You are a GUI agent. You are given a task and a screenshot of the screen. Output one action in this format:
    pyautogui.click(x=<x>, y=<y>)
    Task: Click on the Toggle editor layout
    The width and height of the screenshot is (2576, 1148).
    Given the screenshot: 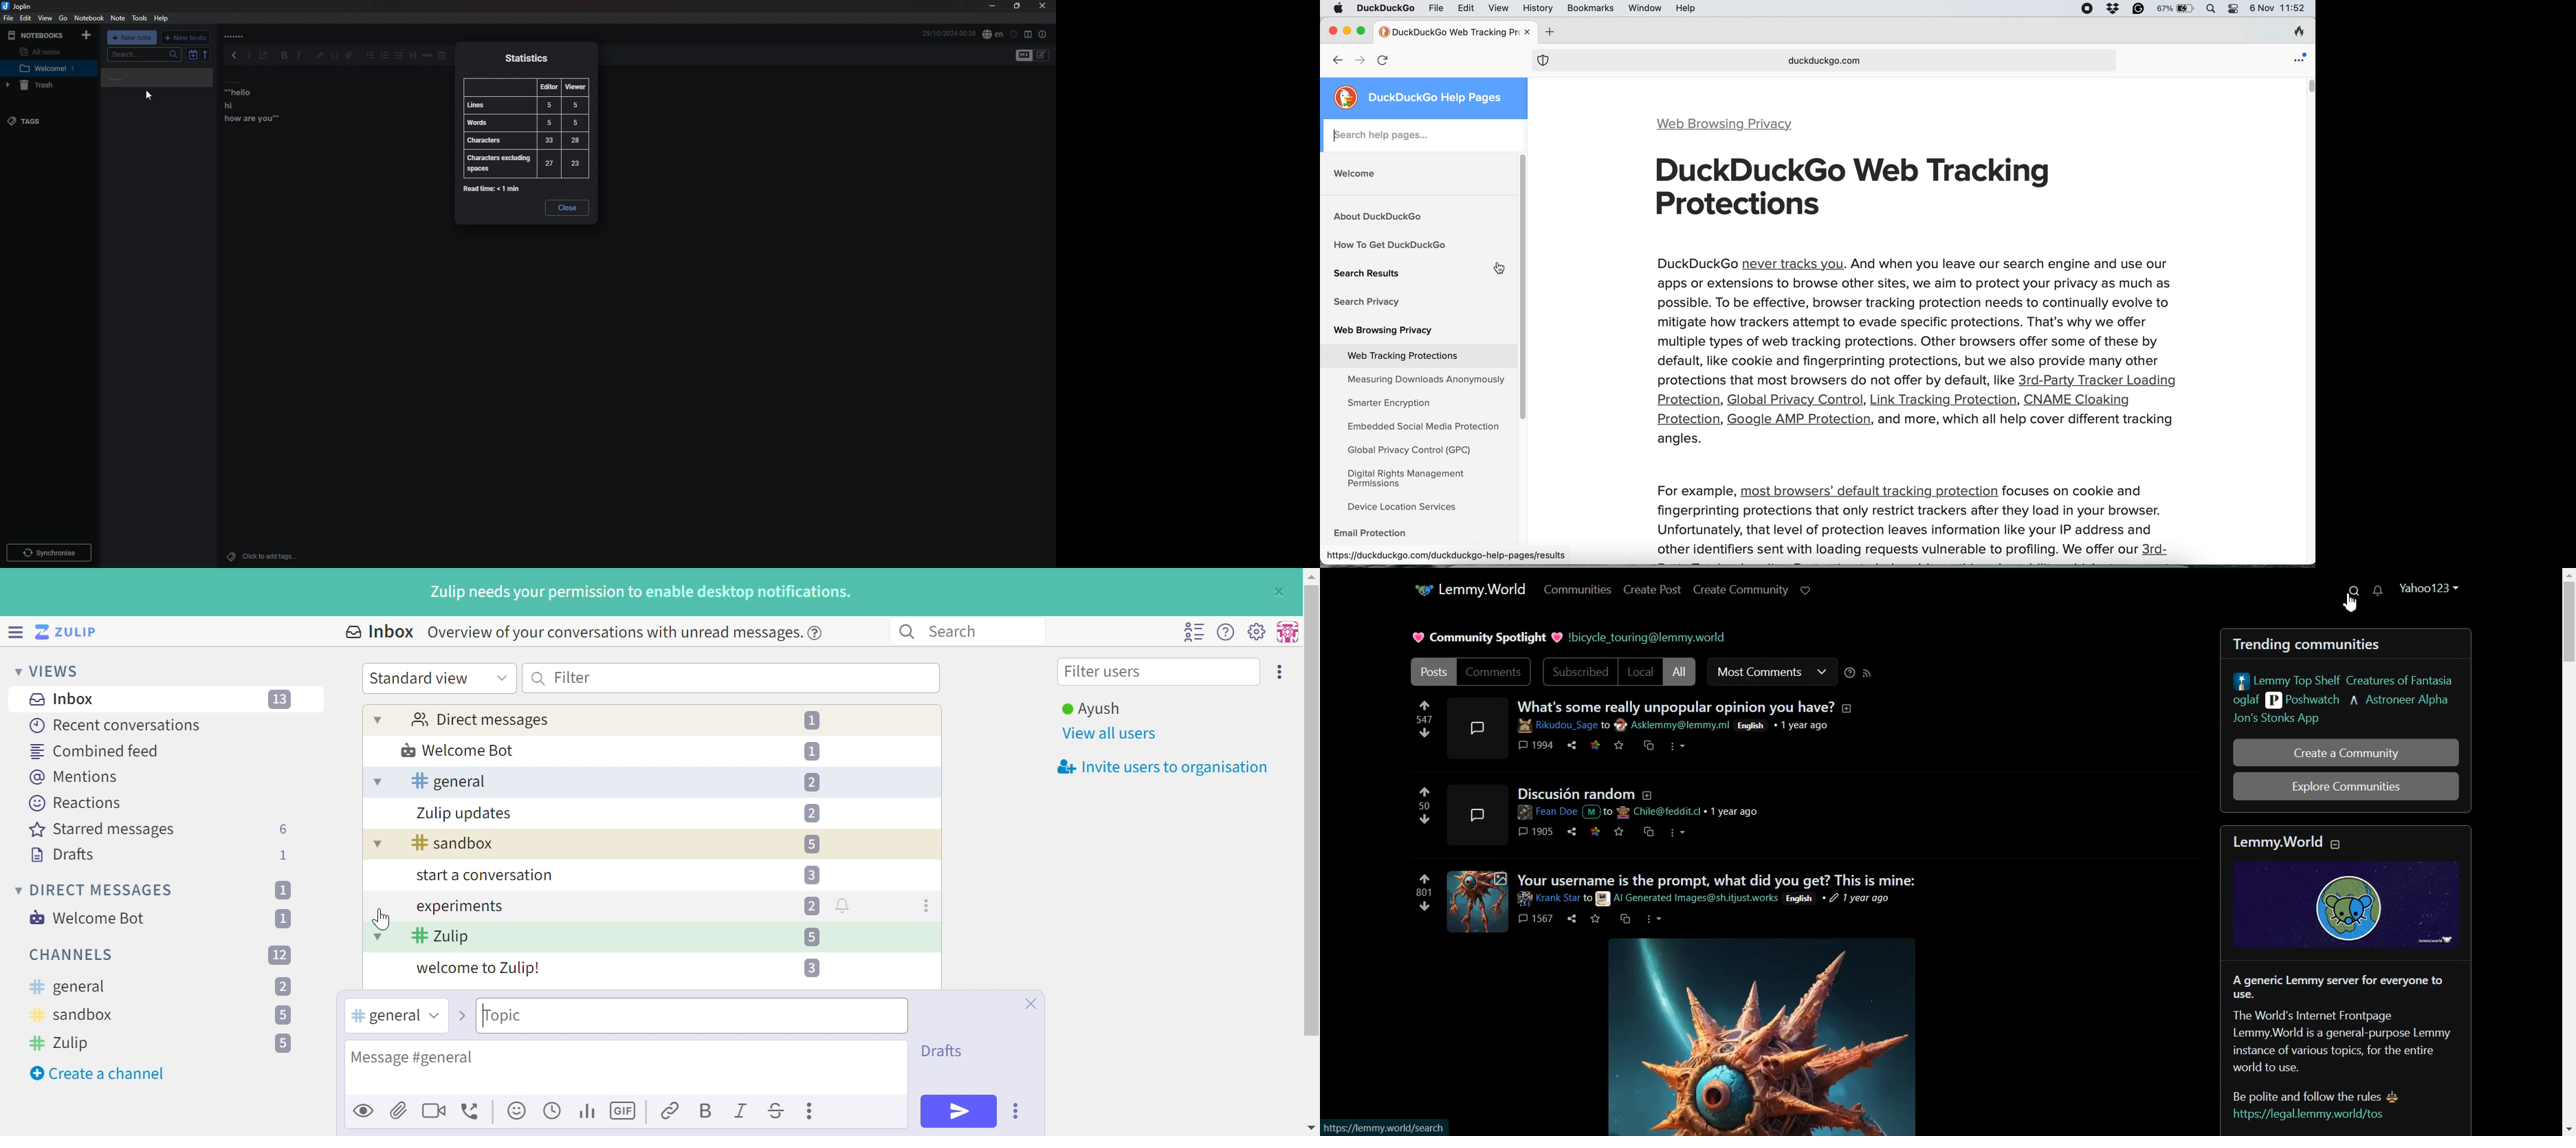 What is the action you would take?
    pyautogui.click(x=1028, y=35)
    